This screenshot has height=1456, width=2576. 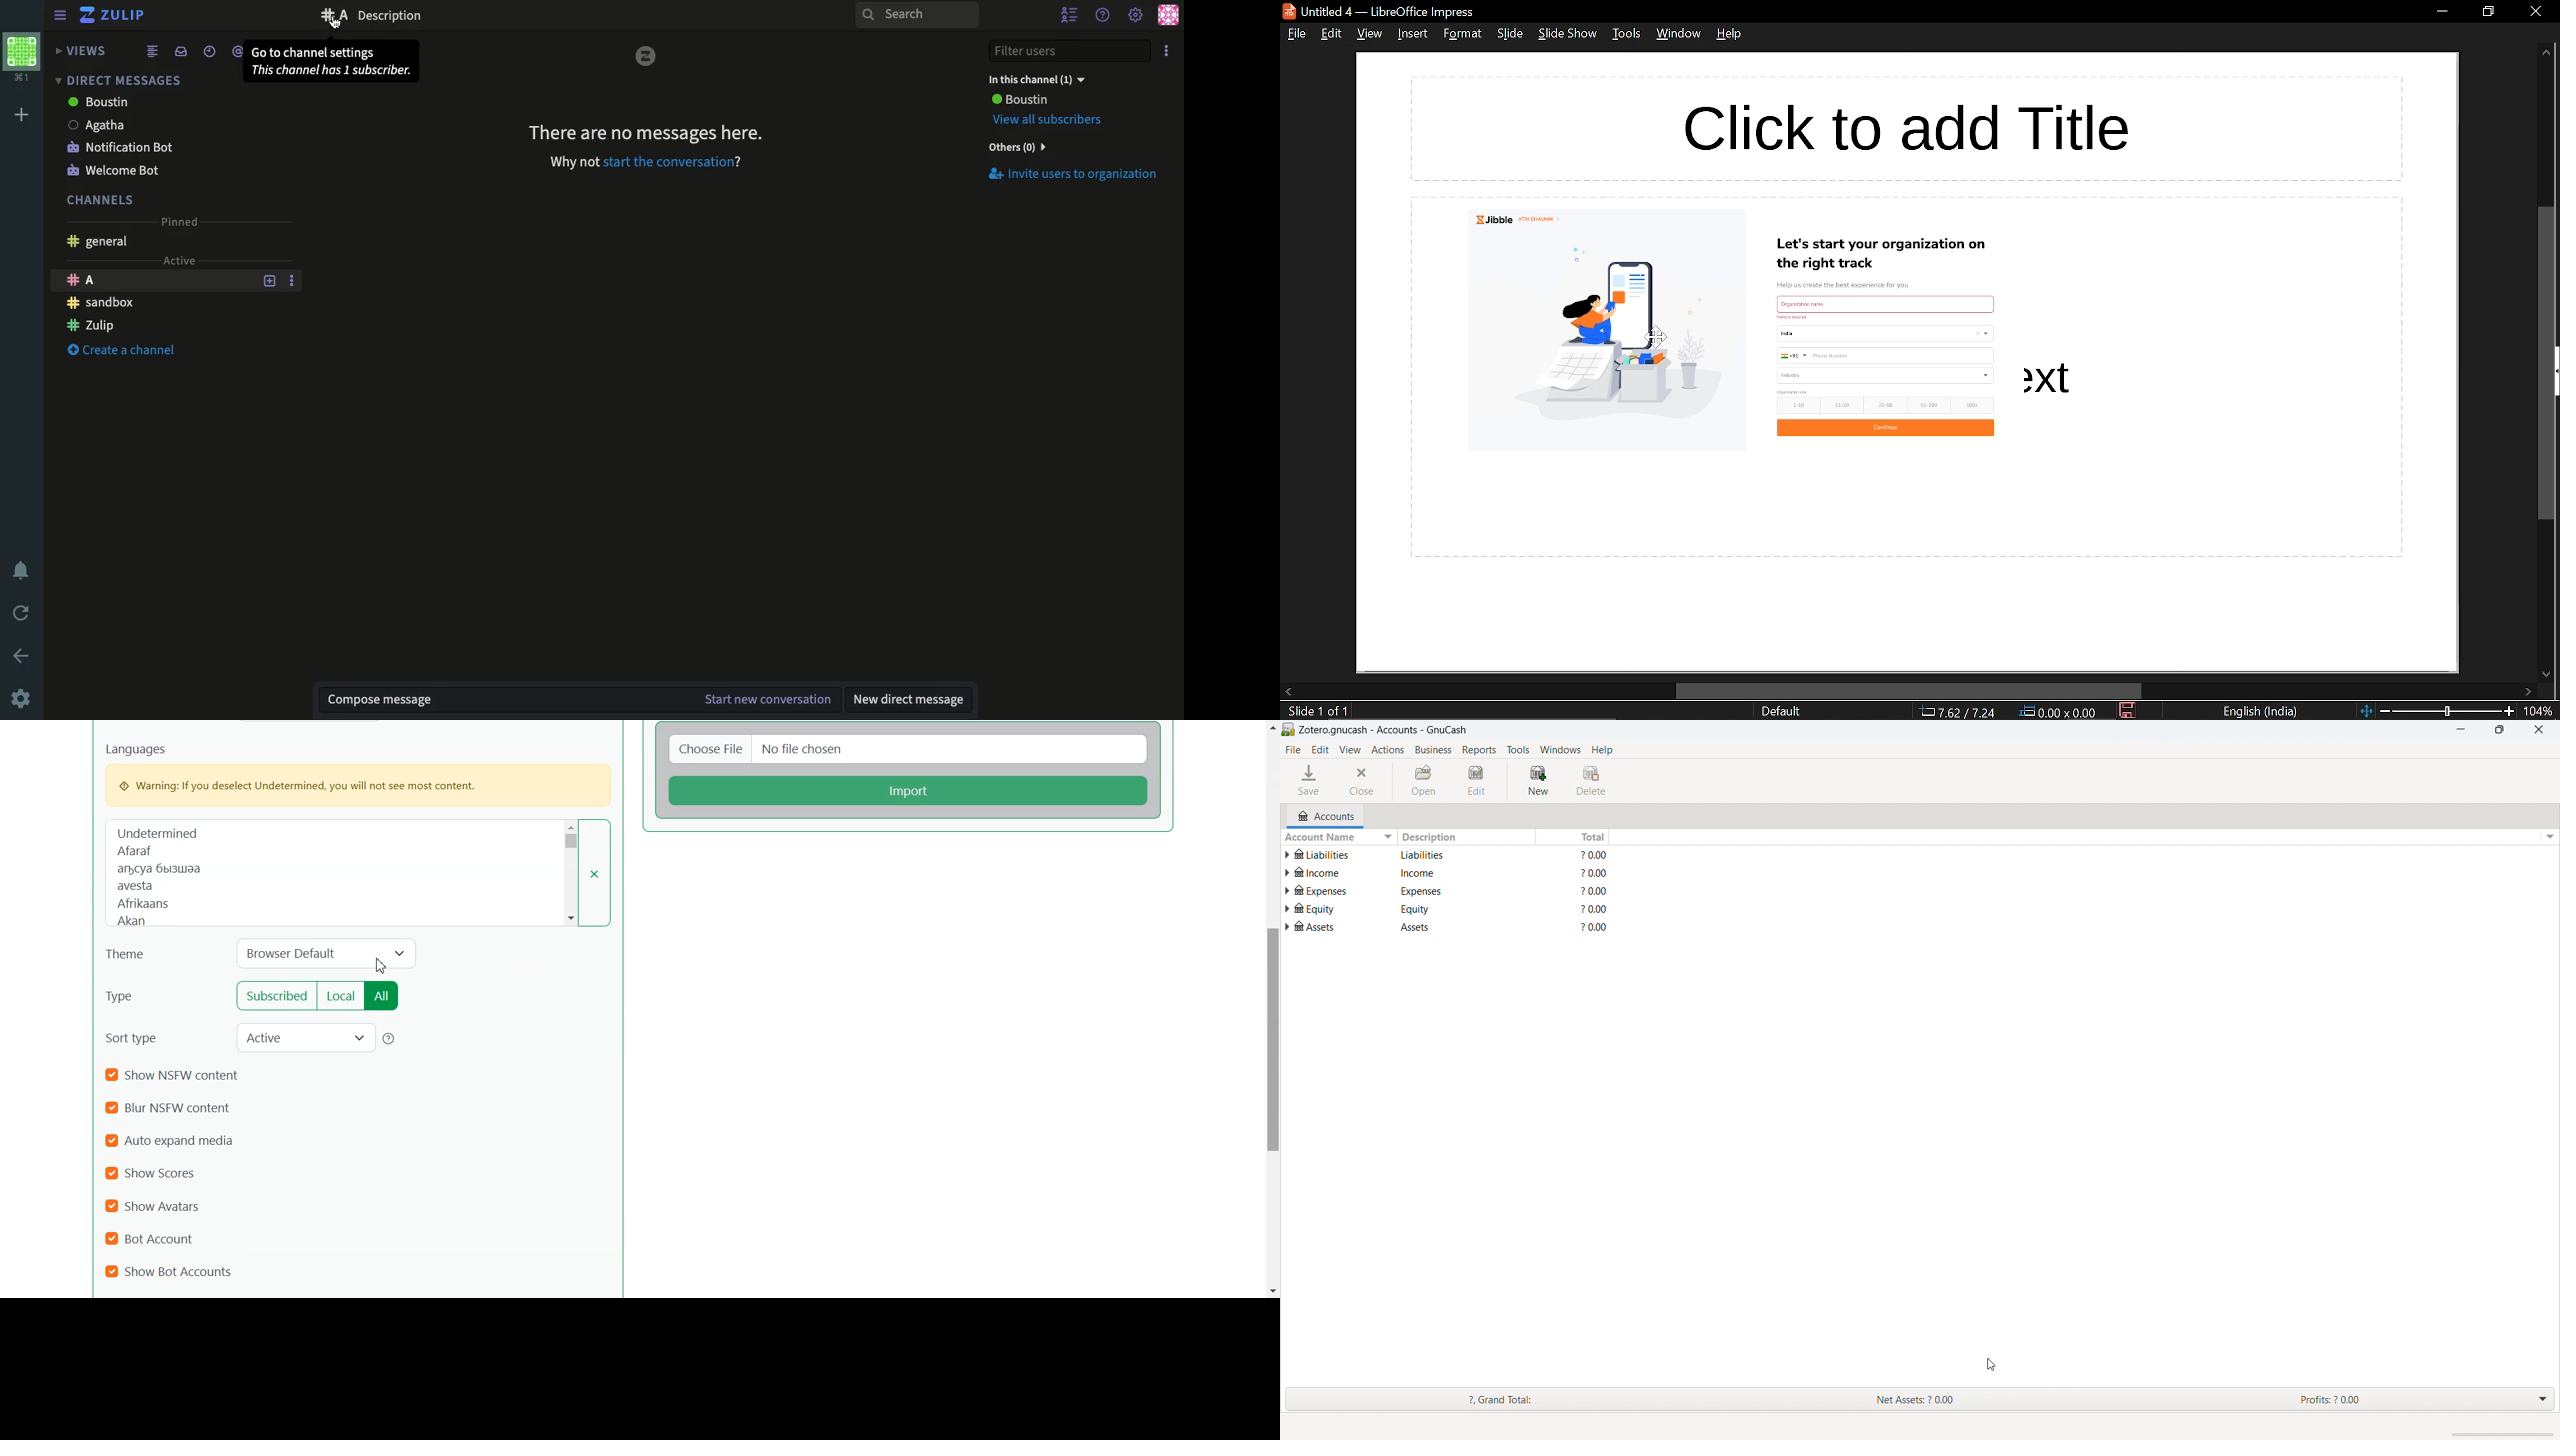 What do you see at coordinates (154, 1207) in the screenshot?
I see `Show Avatars` at bounding box center [154, 1207].